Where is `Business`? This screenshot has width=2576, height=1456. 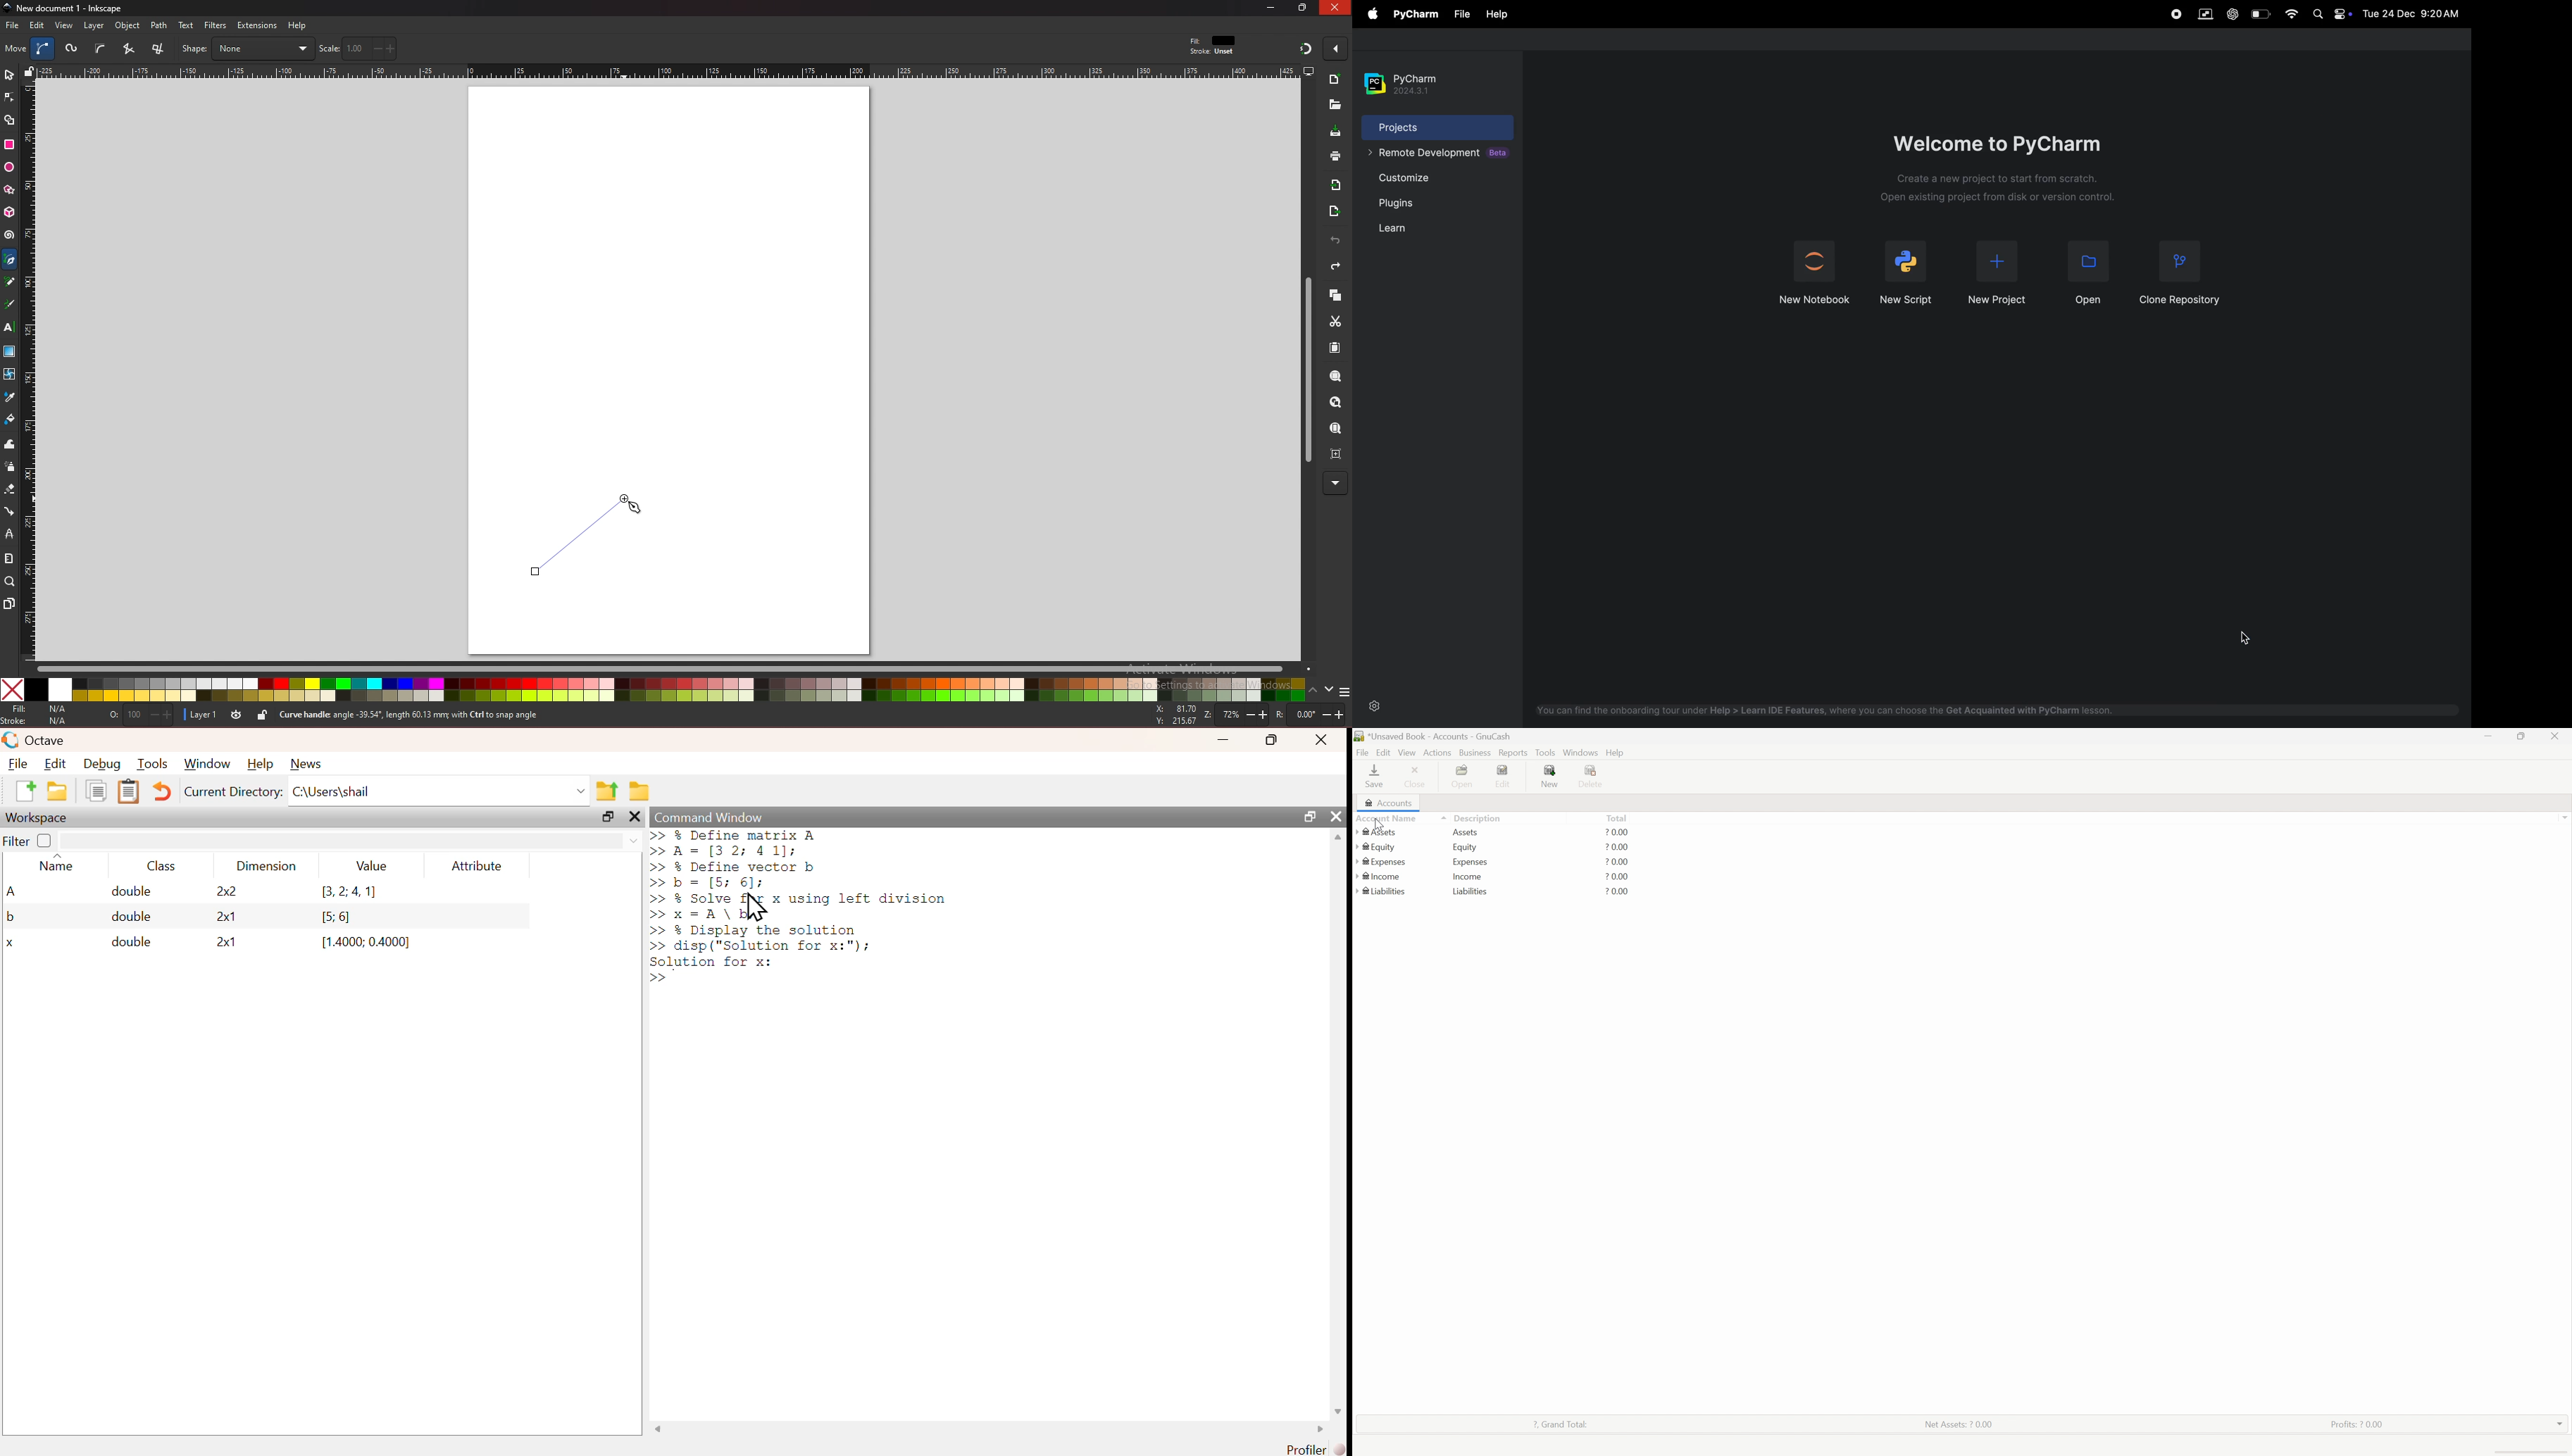
Business is located at coordinates (1474, 752).